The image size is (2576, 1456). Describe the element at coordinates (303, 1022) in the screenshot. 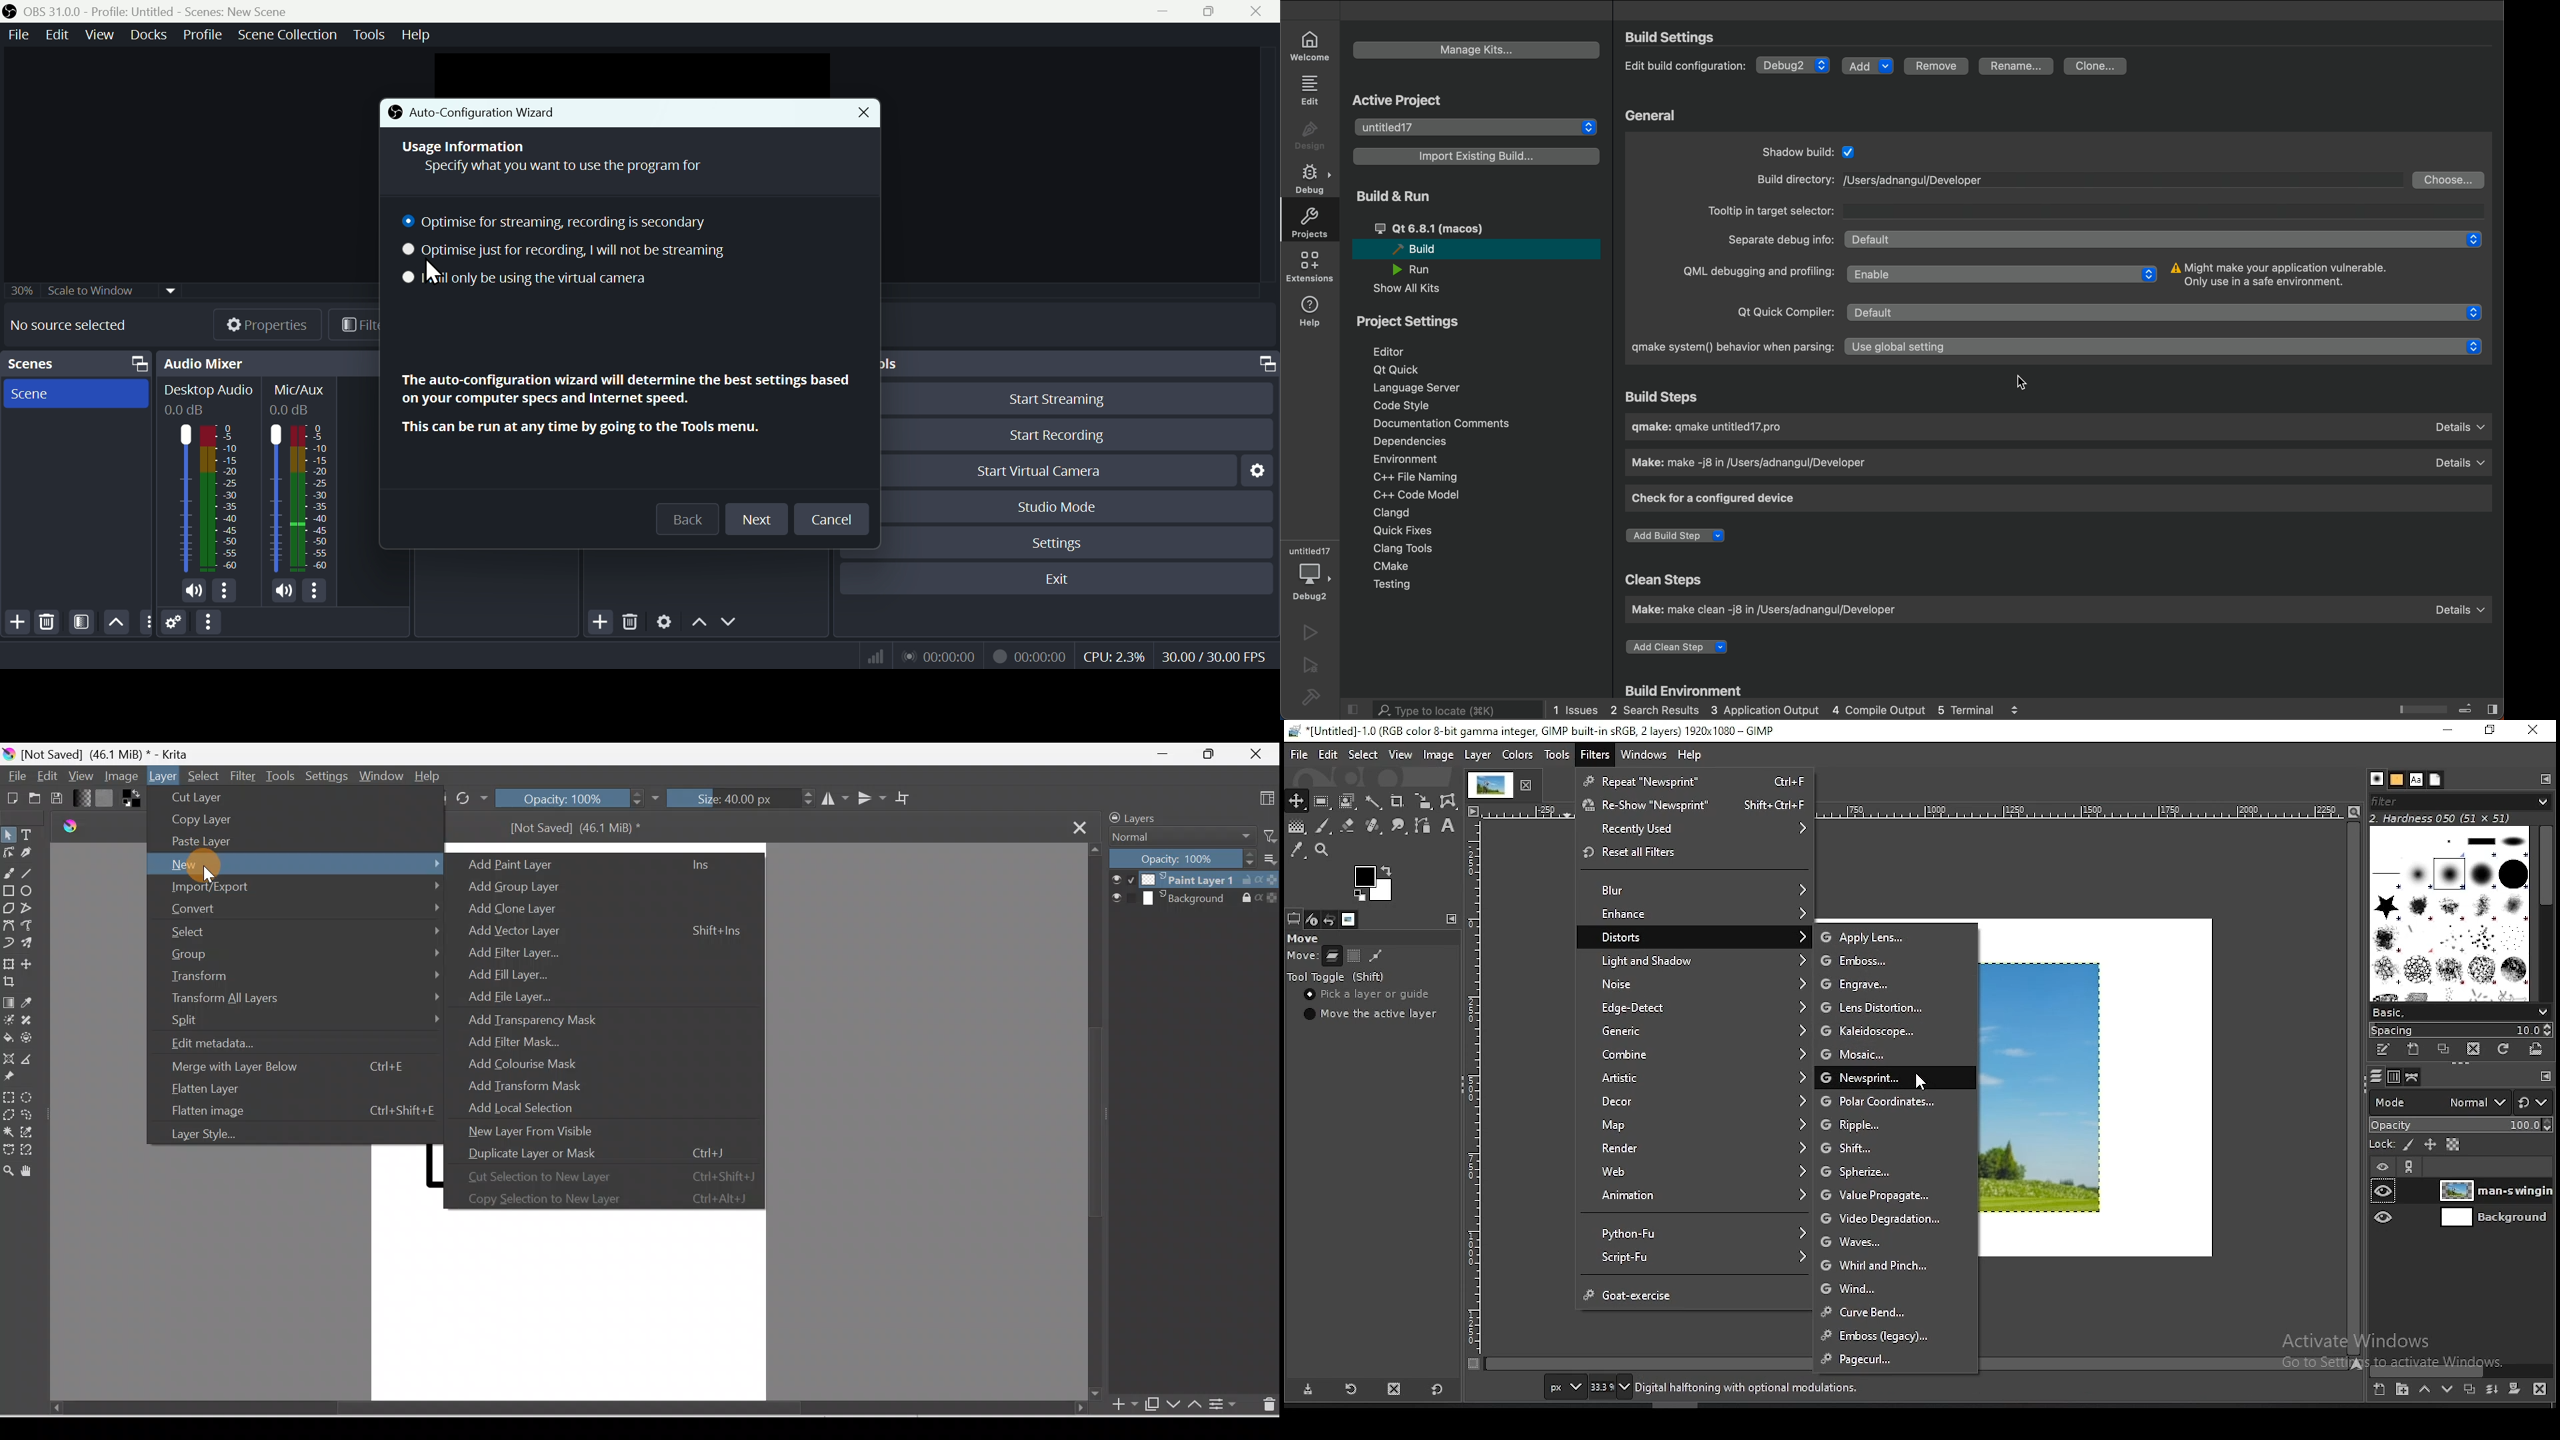

I see `Split` at that location.